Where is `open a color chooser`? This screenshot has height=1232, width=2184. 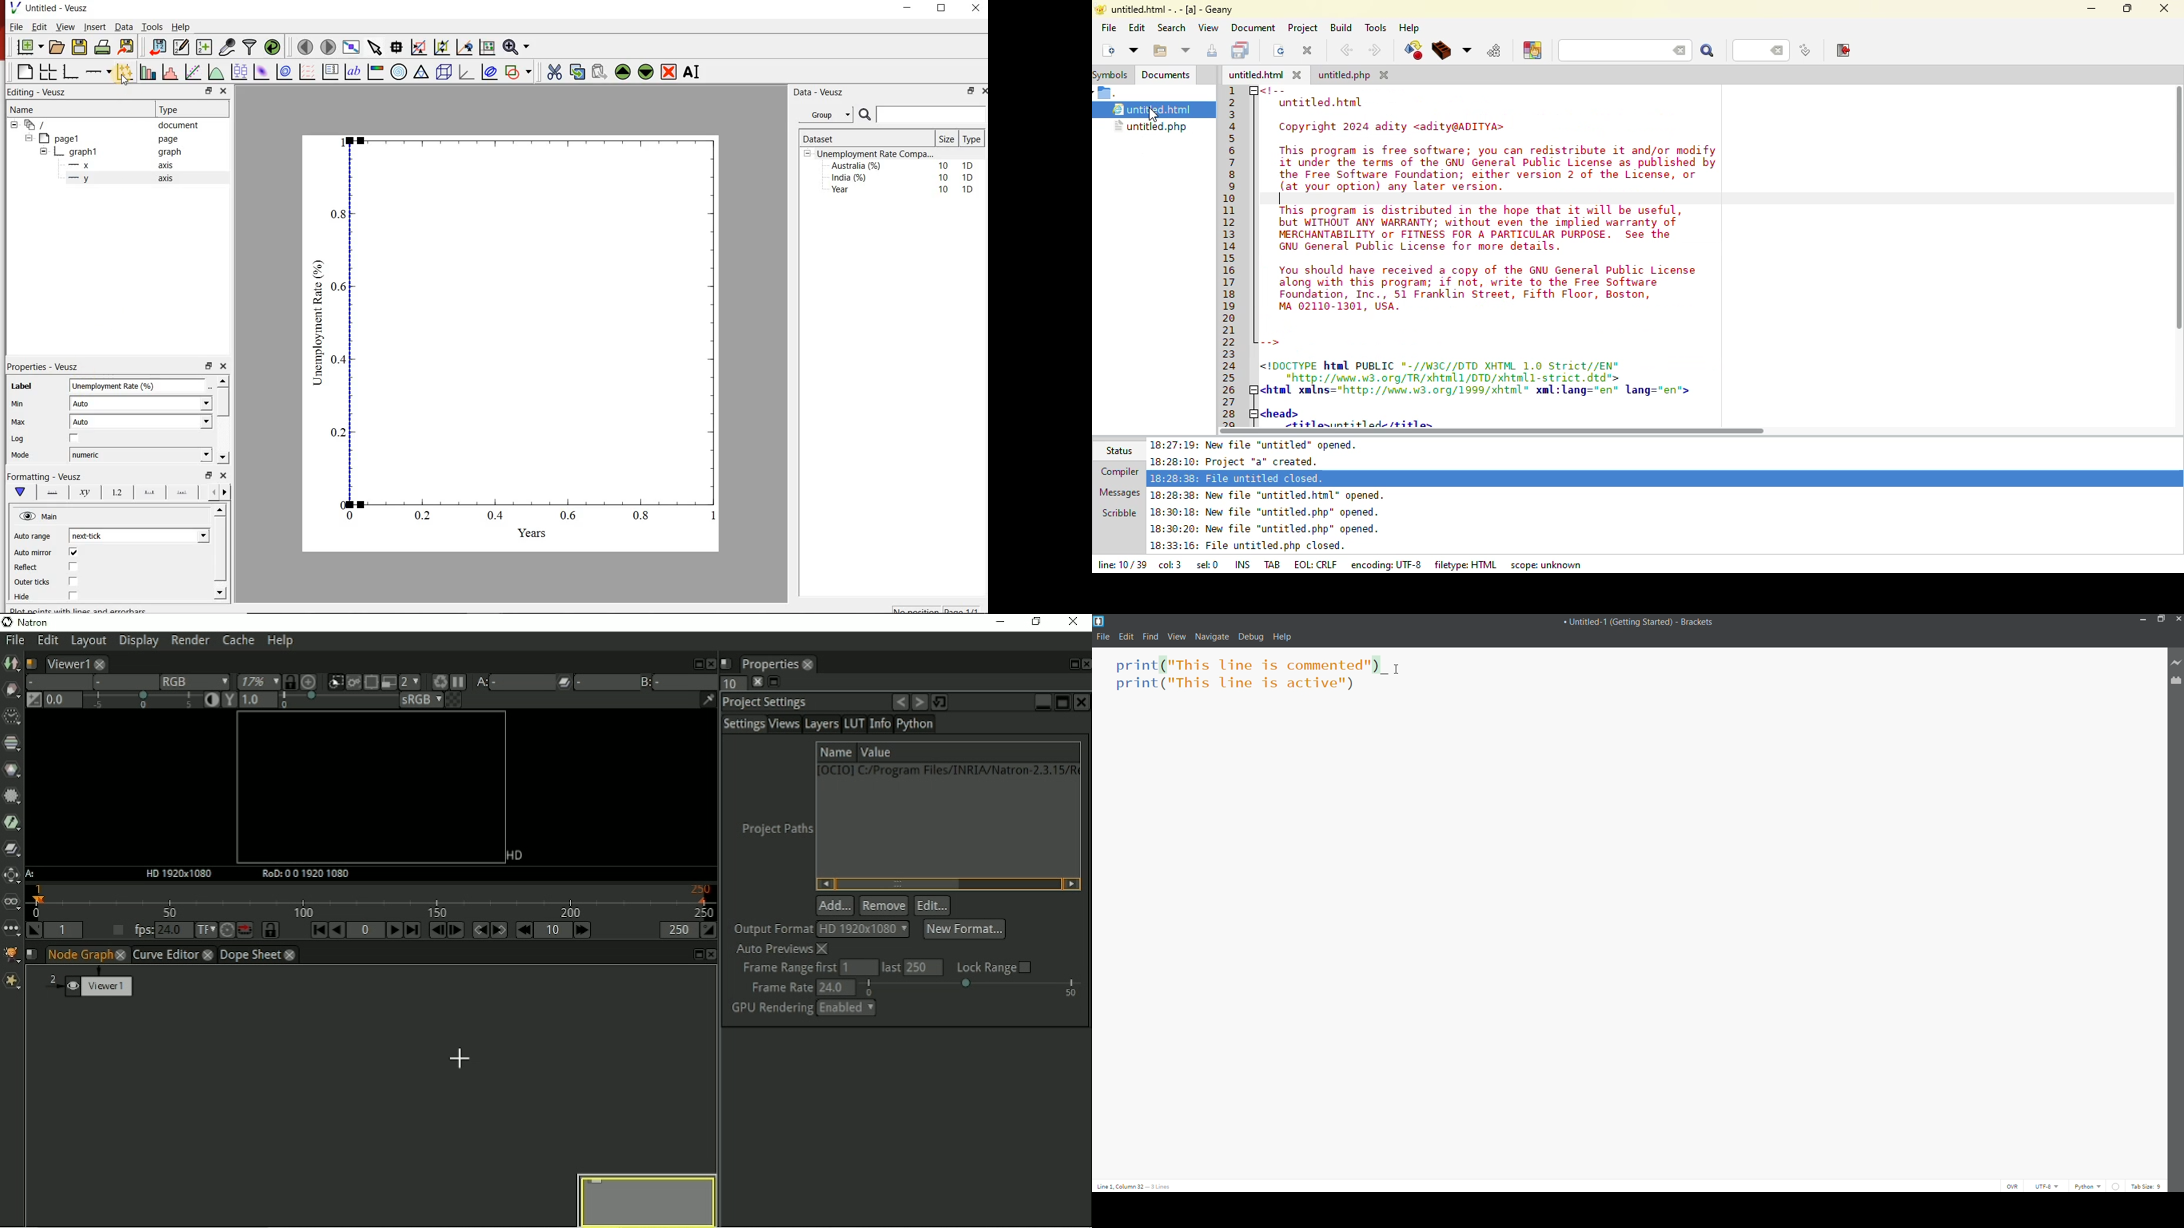 open a color chooser is located at coordinates (1532, 51).